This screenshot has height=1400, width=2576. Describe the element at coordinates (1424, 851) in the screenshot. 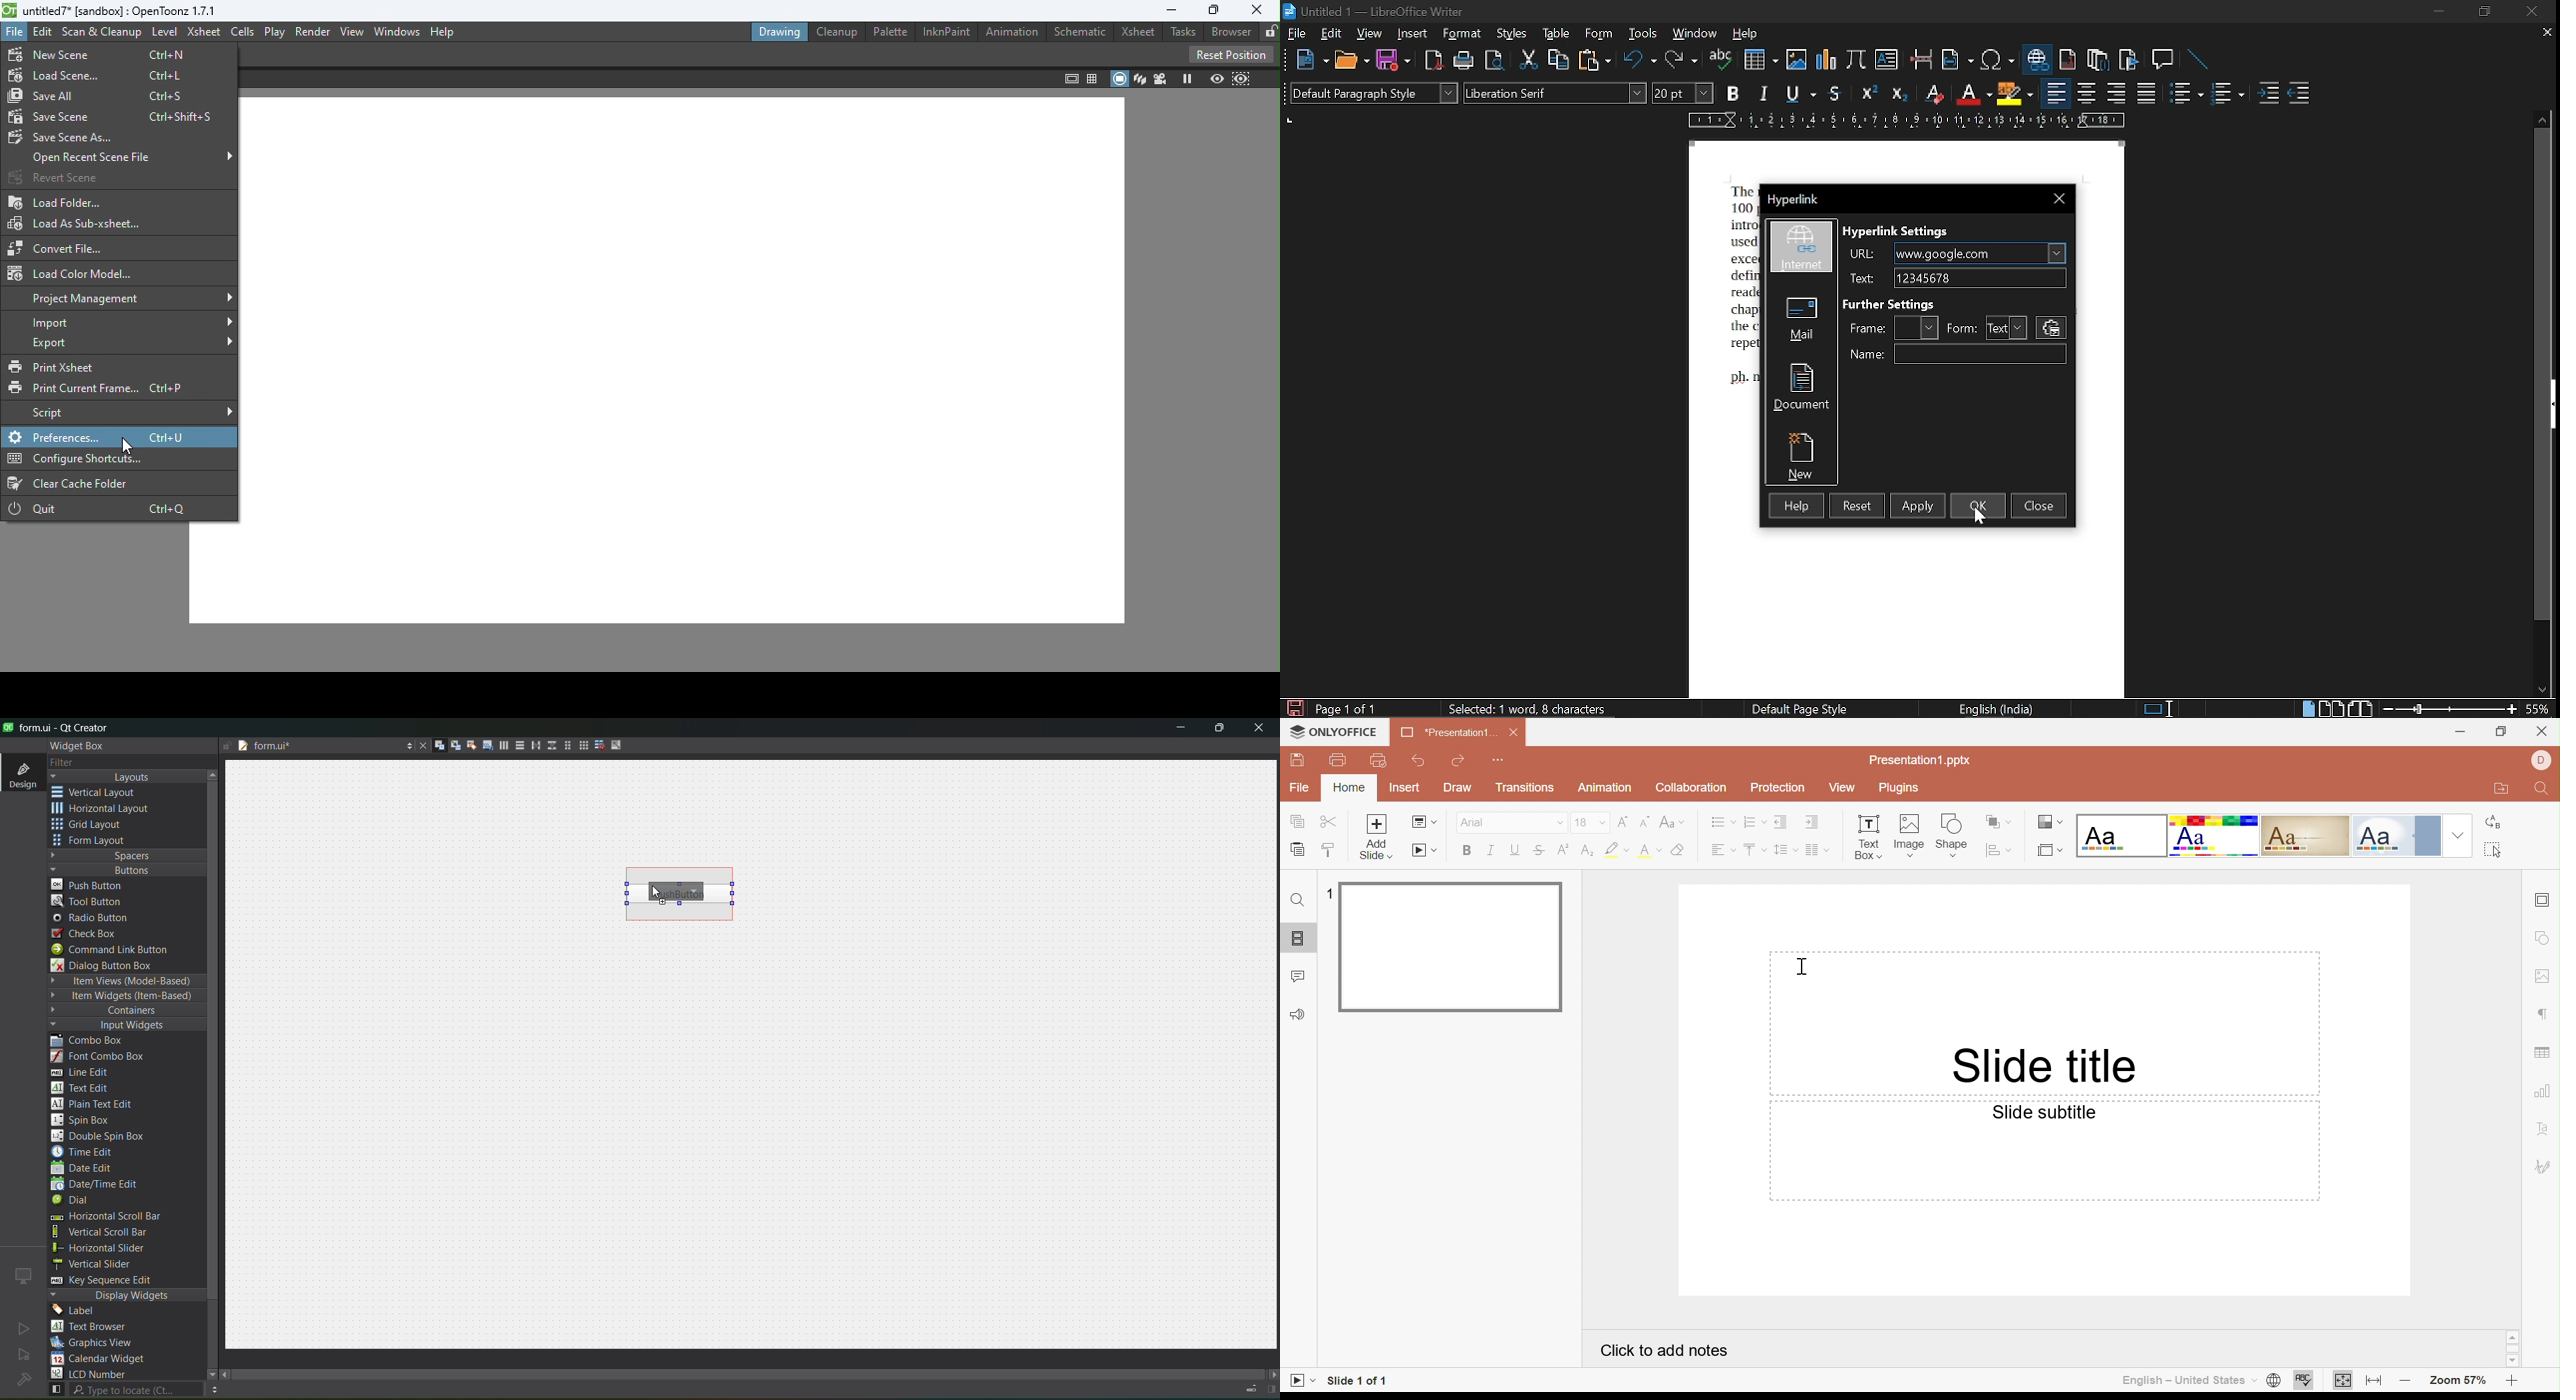

I see `Start slideshow` at that location.